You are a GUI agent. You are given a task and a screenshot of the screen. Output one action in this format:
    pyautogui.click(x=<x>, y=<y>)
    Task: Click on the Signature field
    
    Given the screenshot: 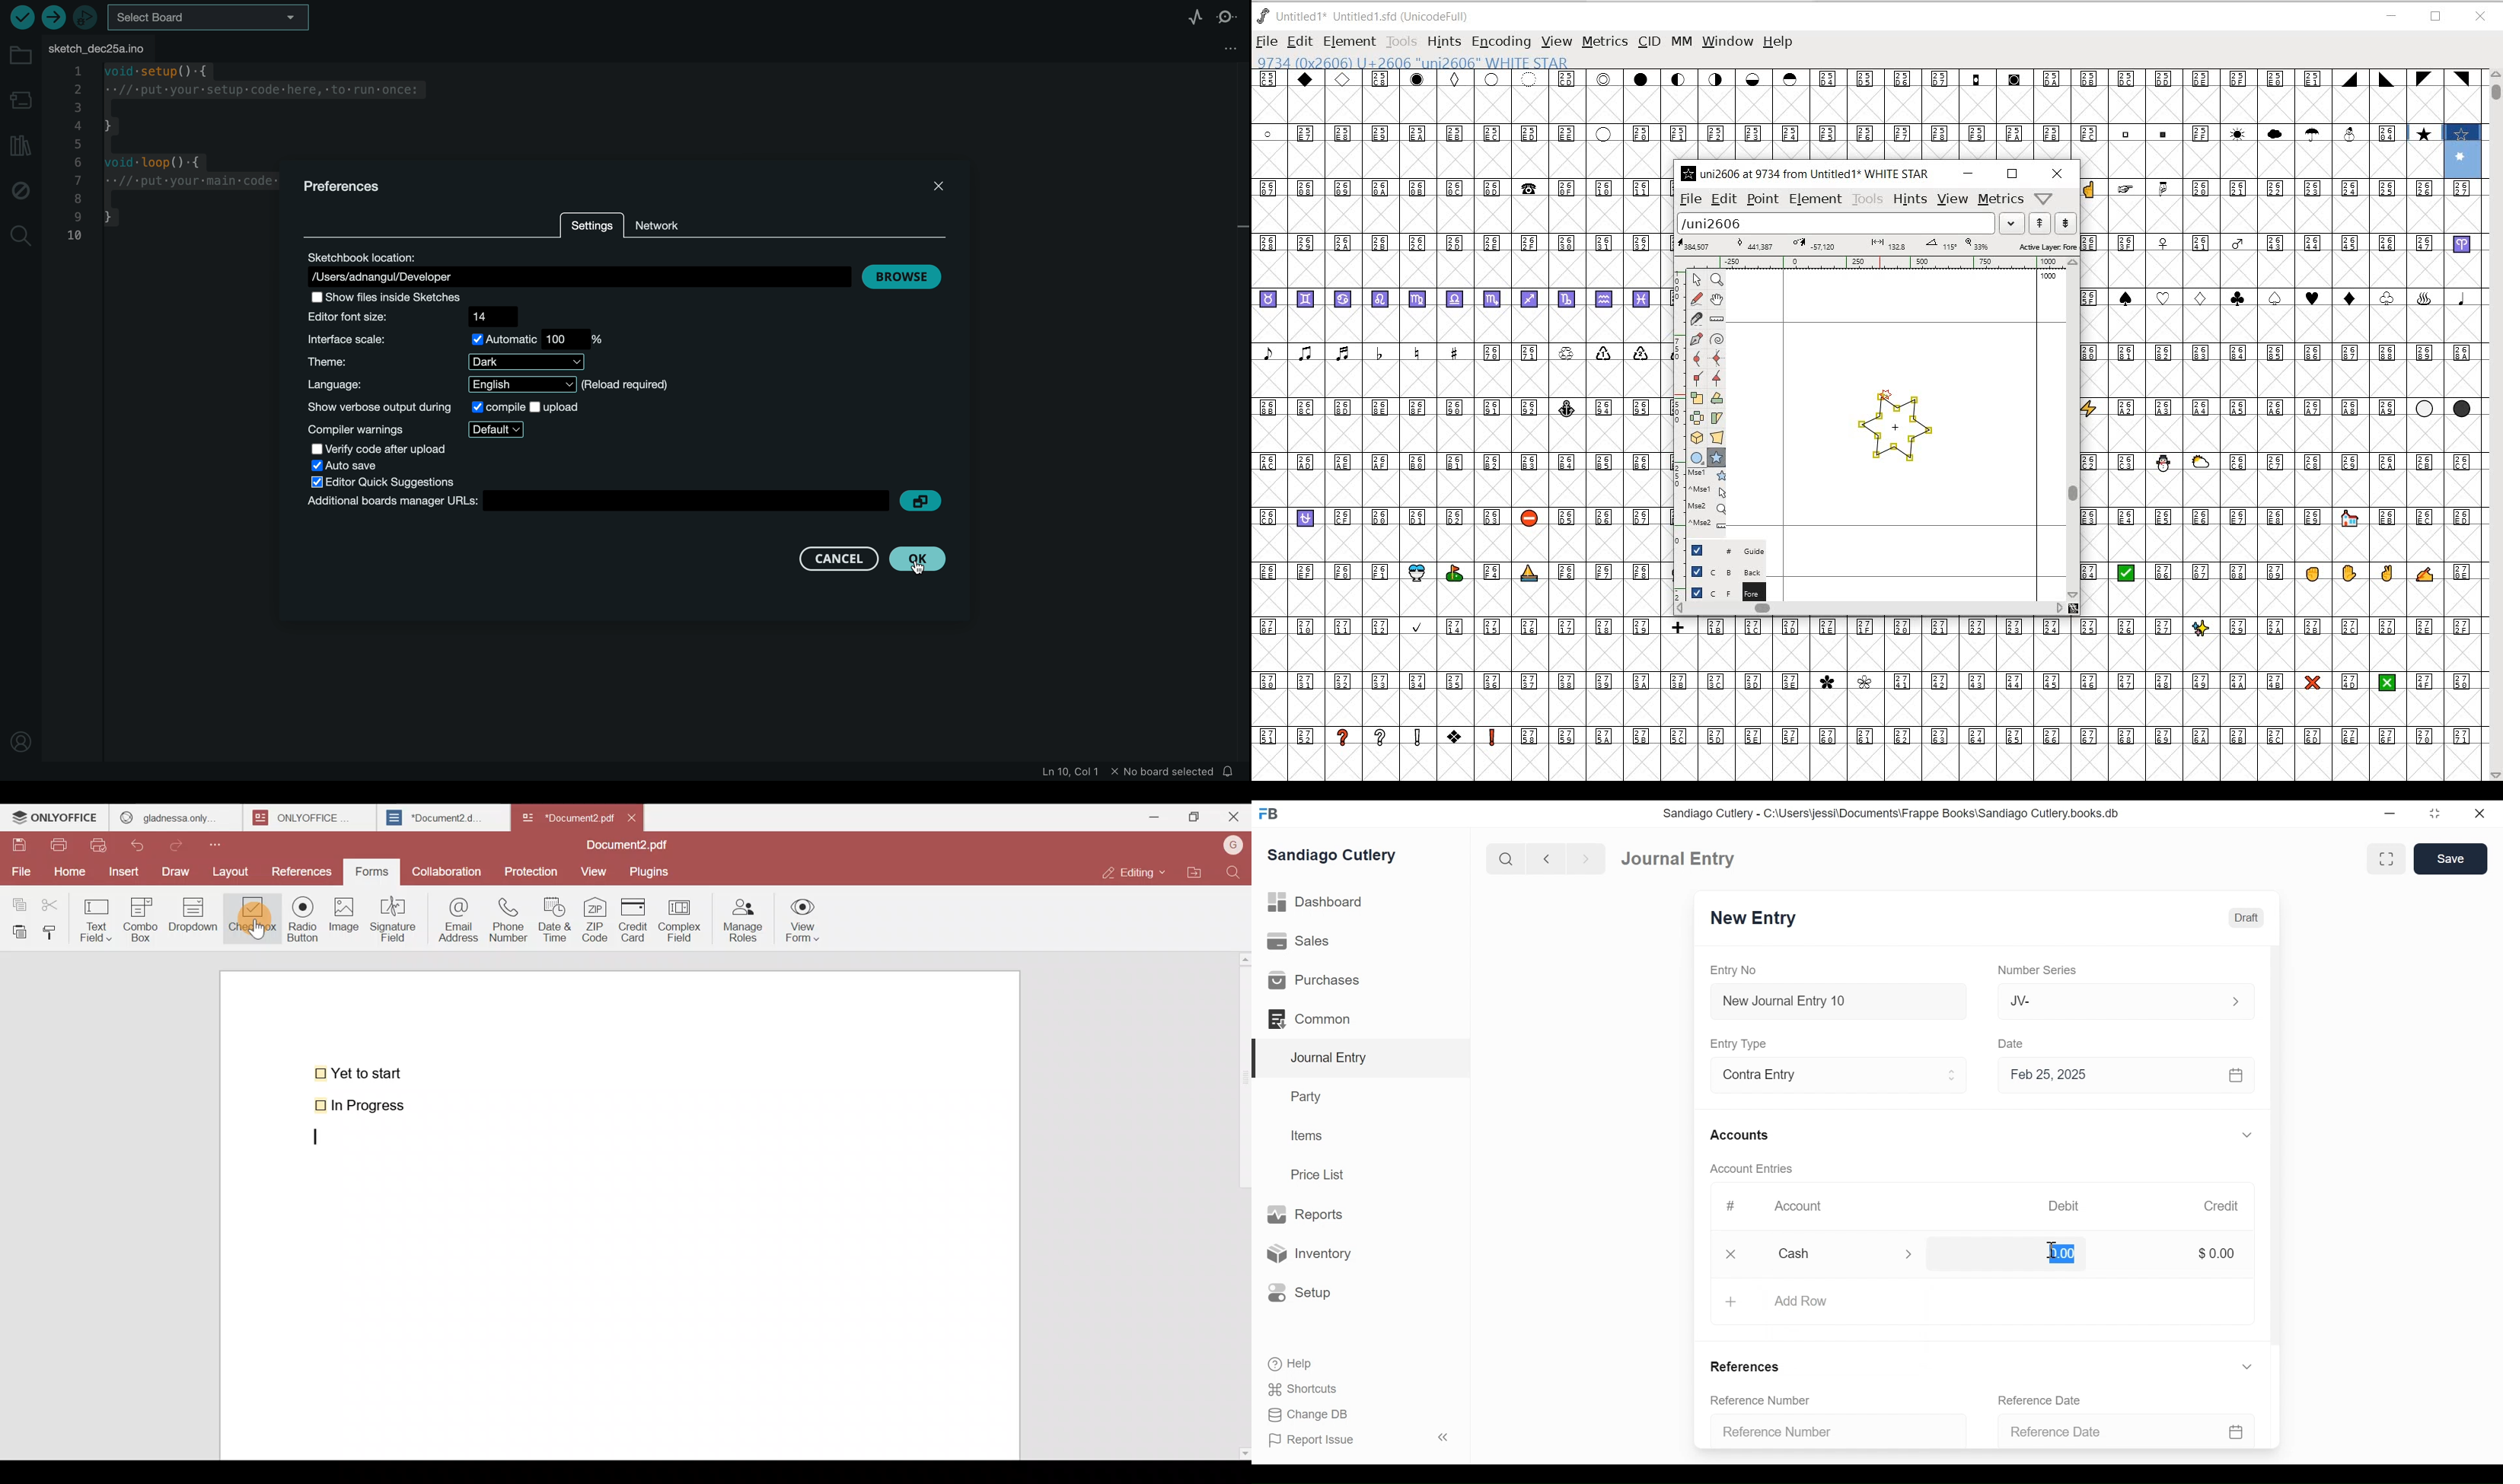 What is the action you would take?
    pyautogui.click(x=397, y=918)
    